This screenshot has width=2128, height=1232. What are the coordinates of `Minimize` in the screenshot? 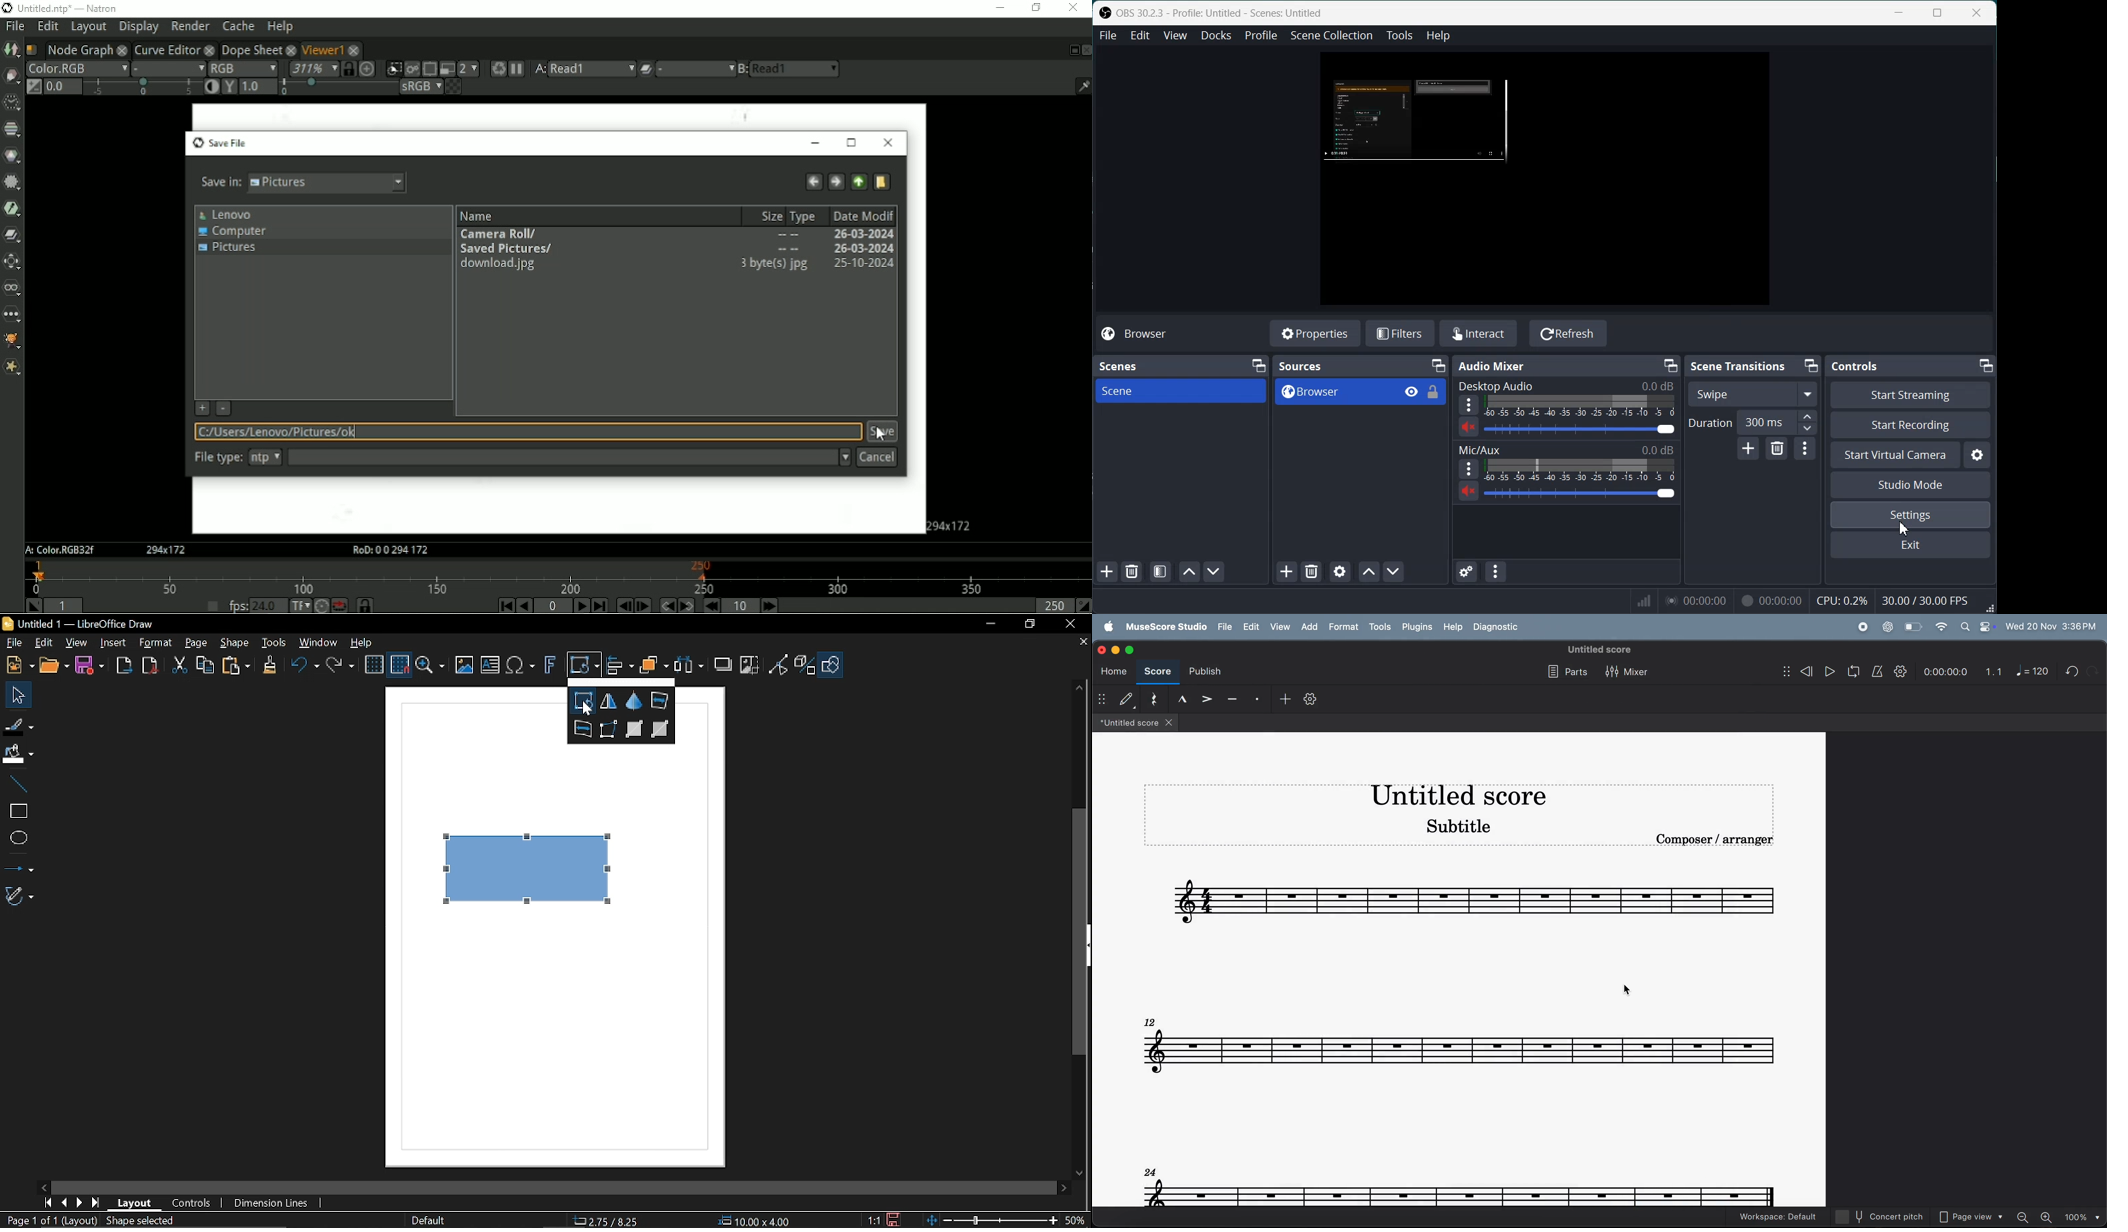 It's located at (1258, 365).